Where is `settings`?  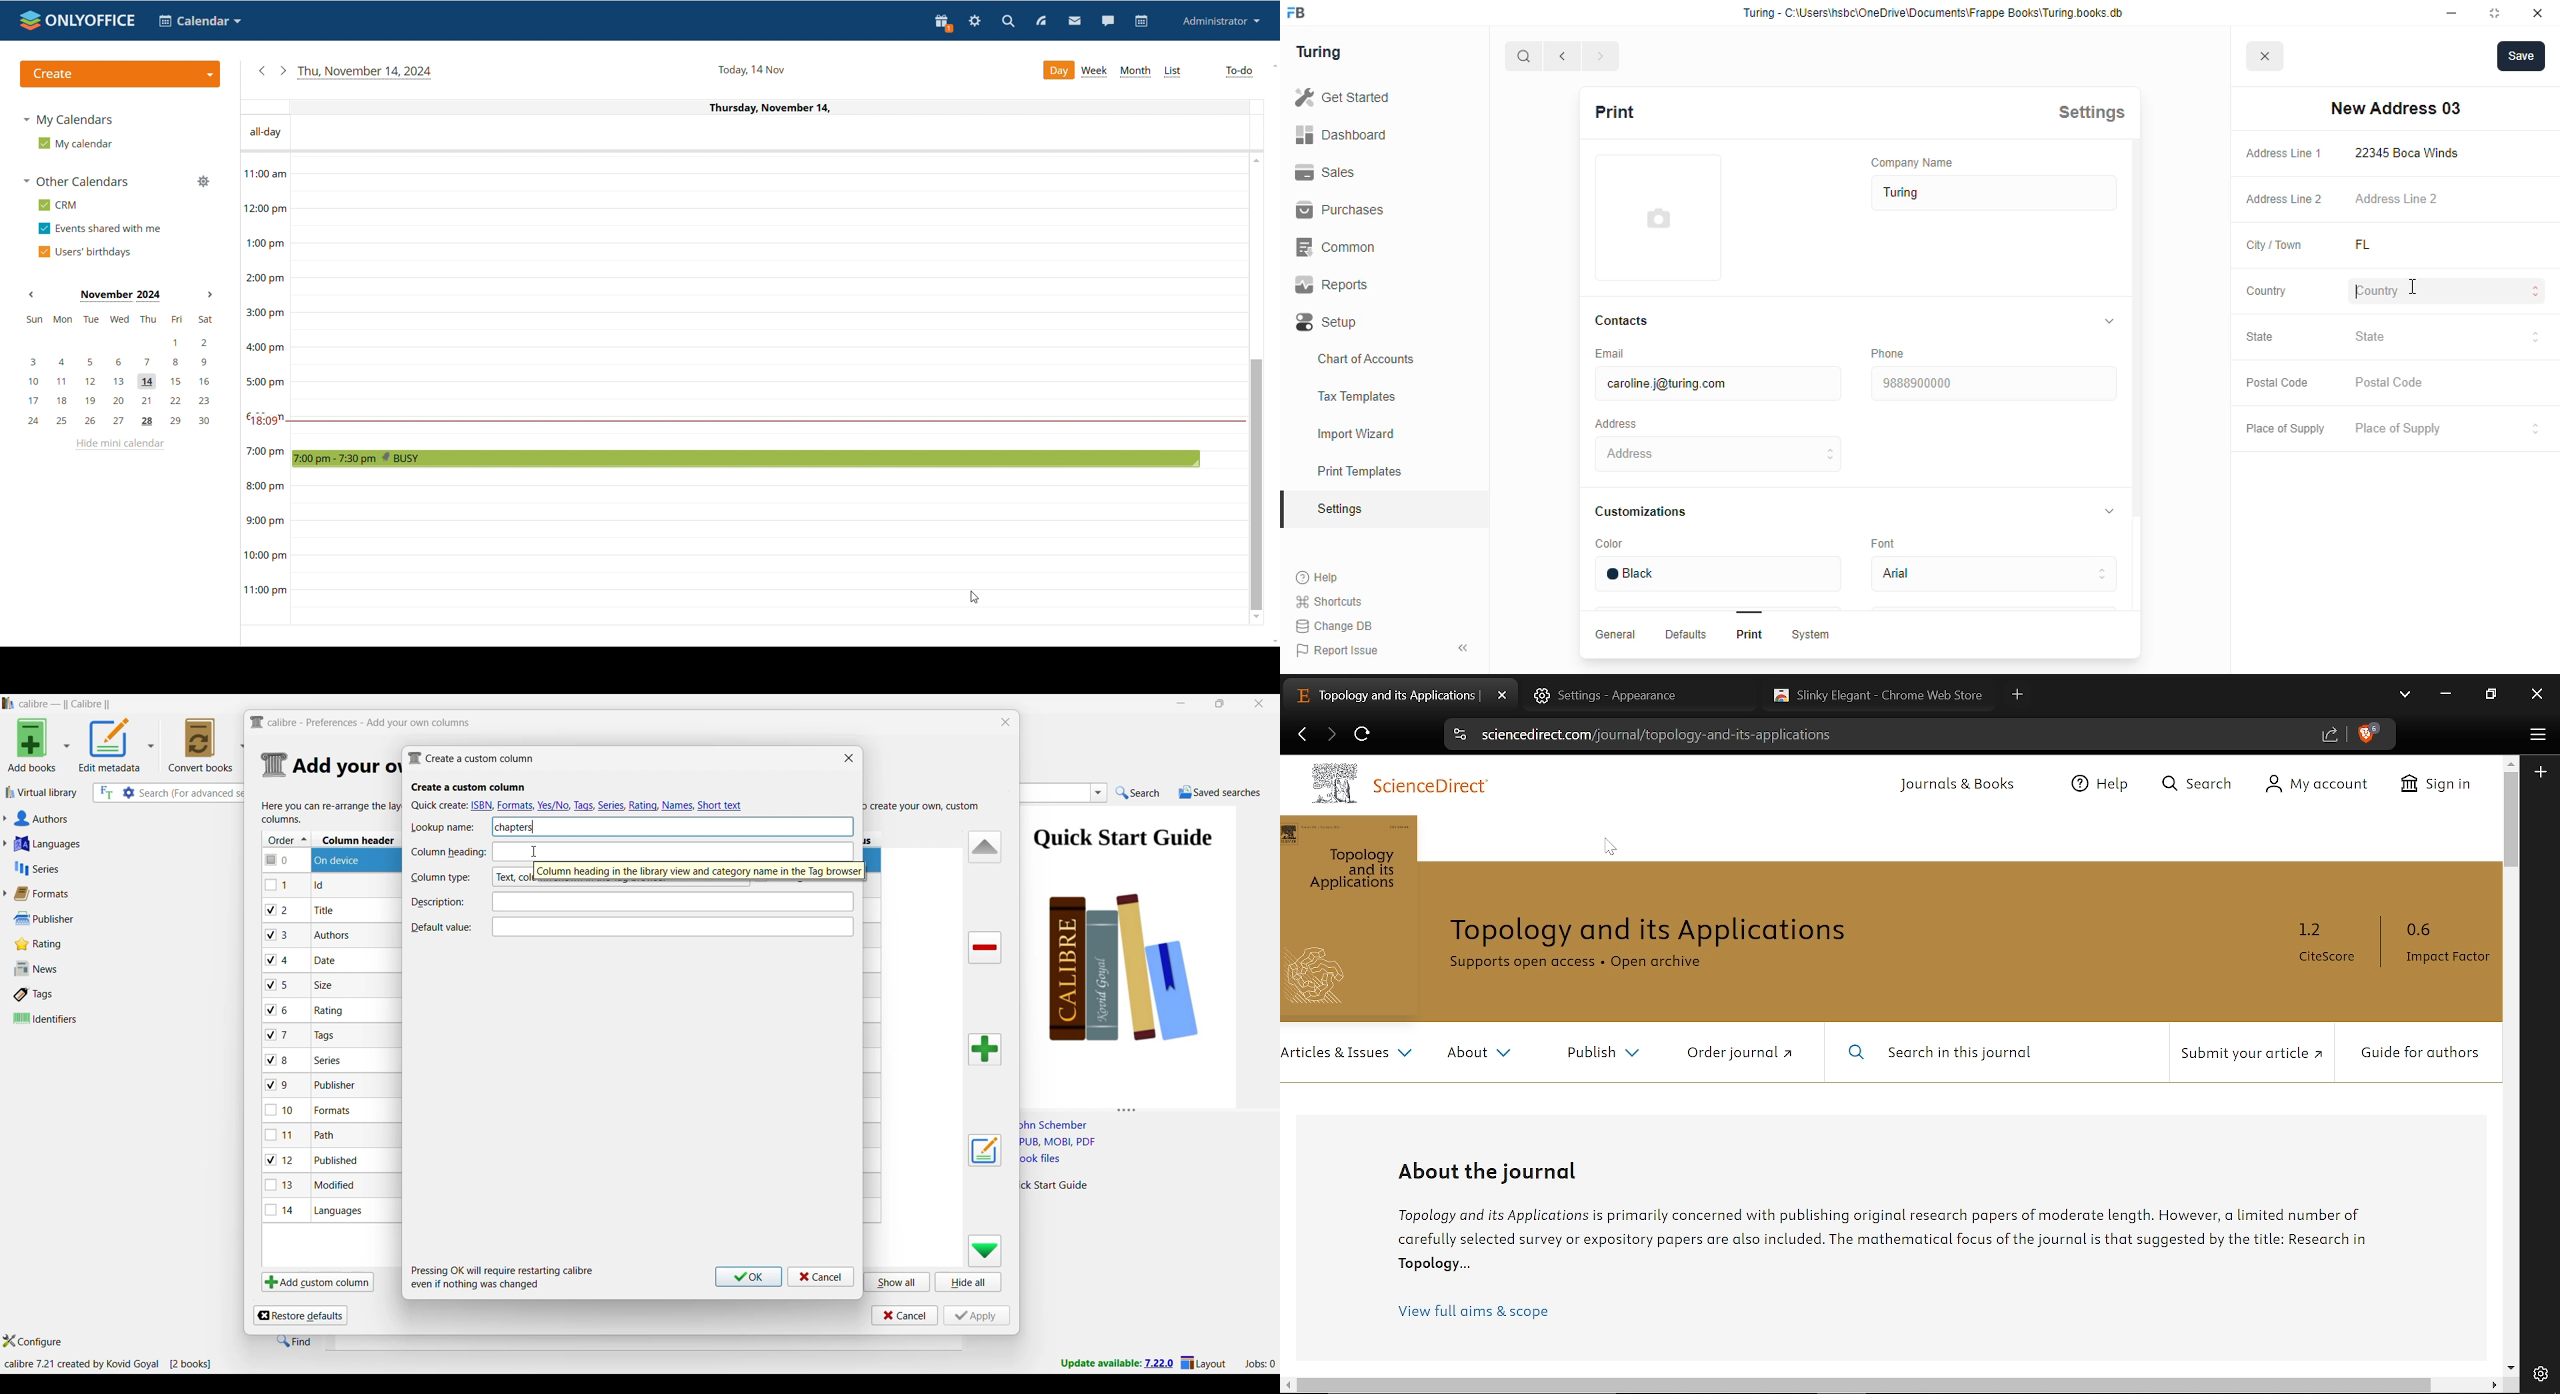
settings is located at coordinates (2091, 112).